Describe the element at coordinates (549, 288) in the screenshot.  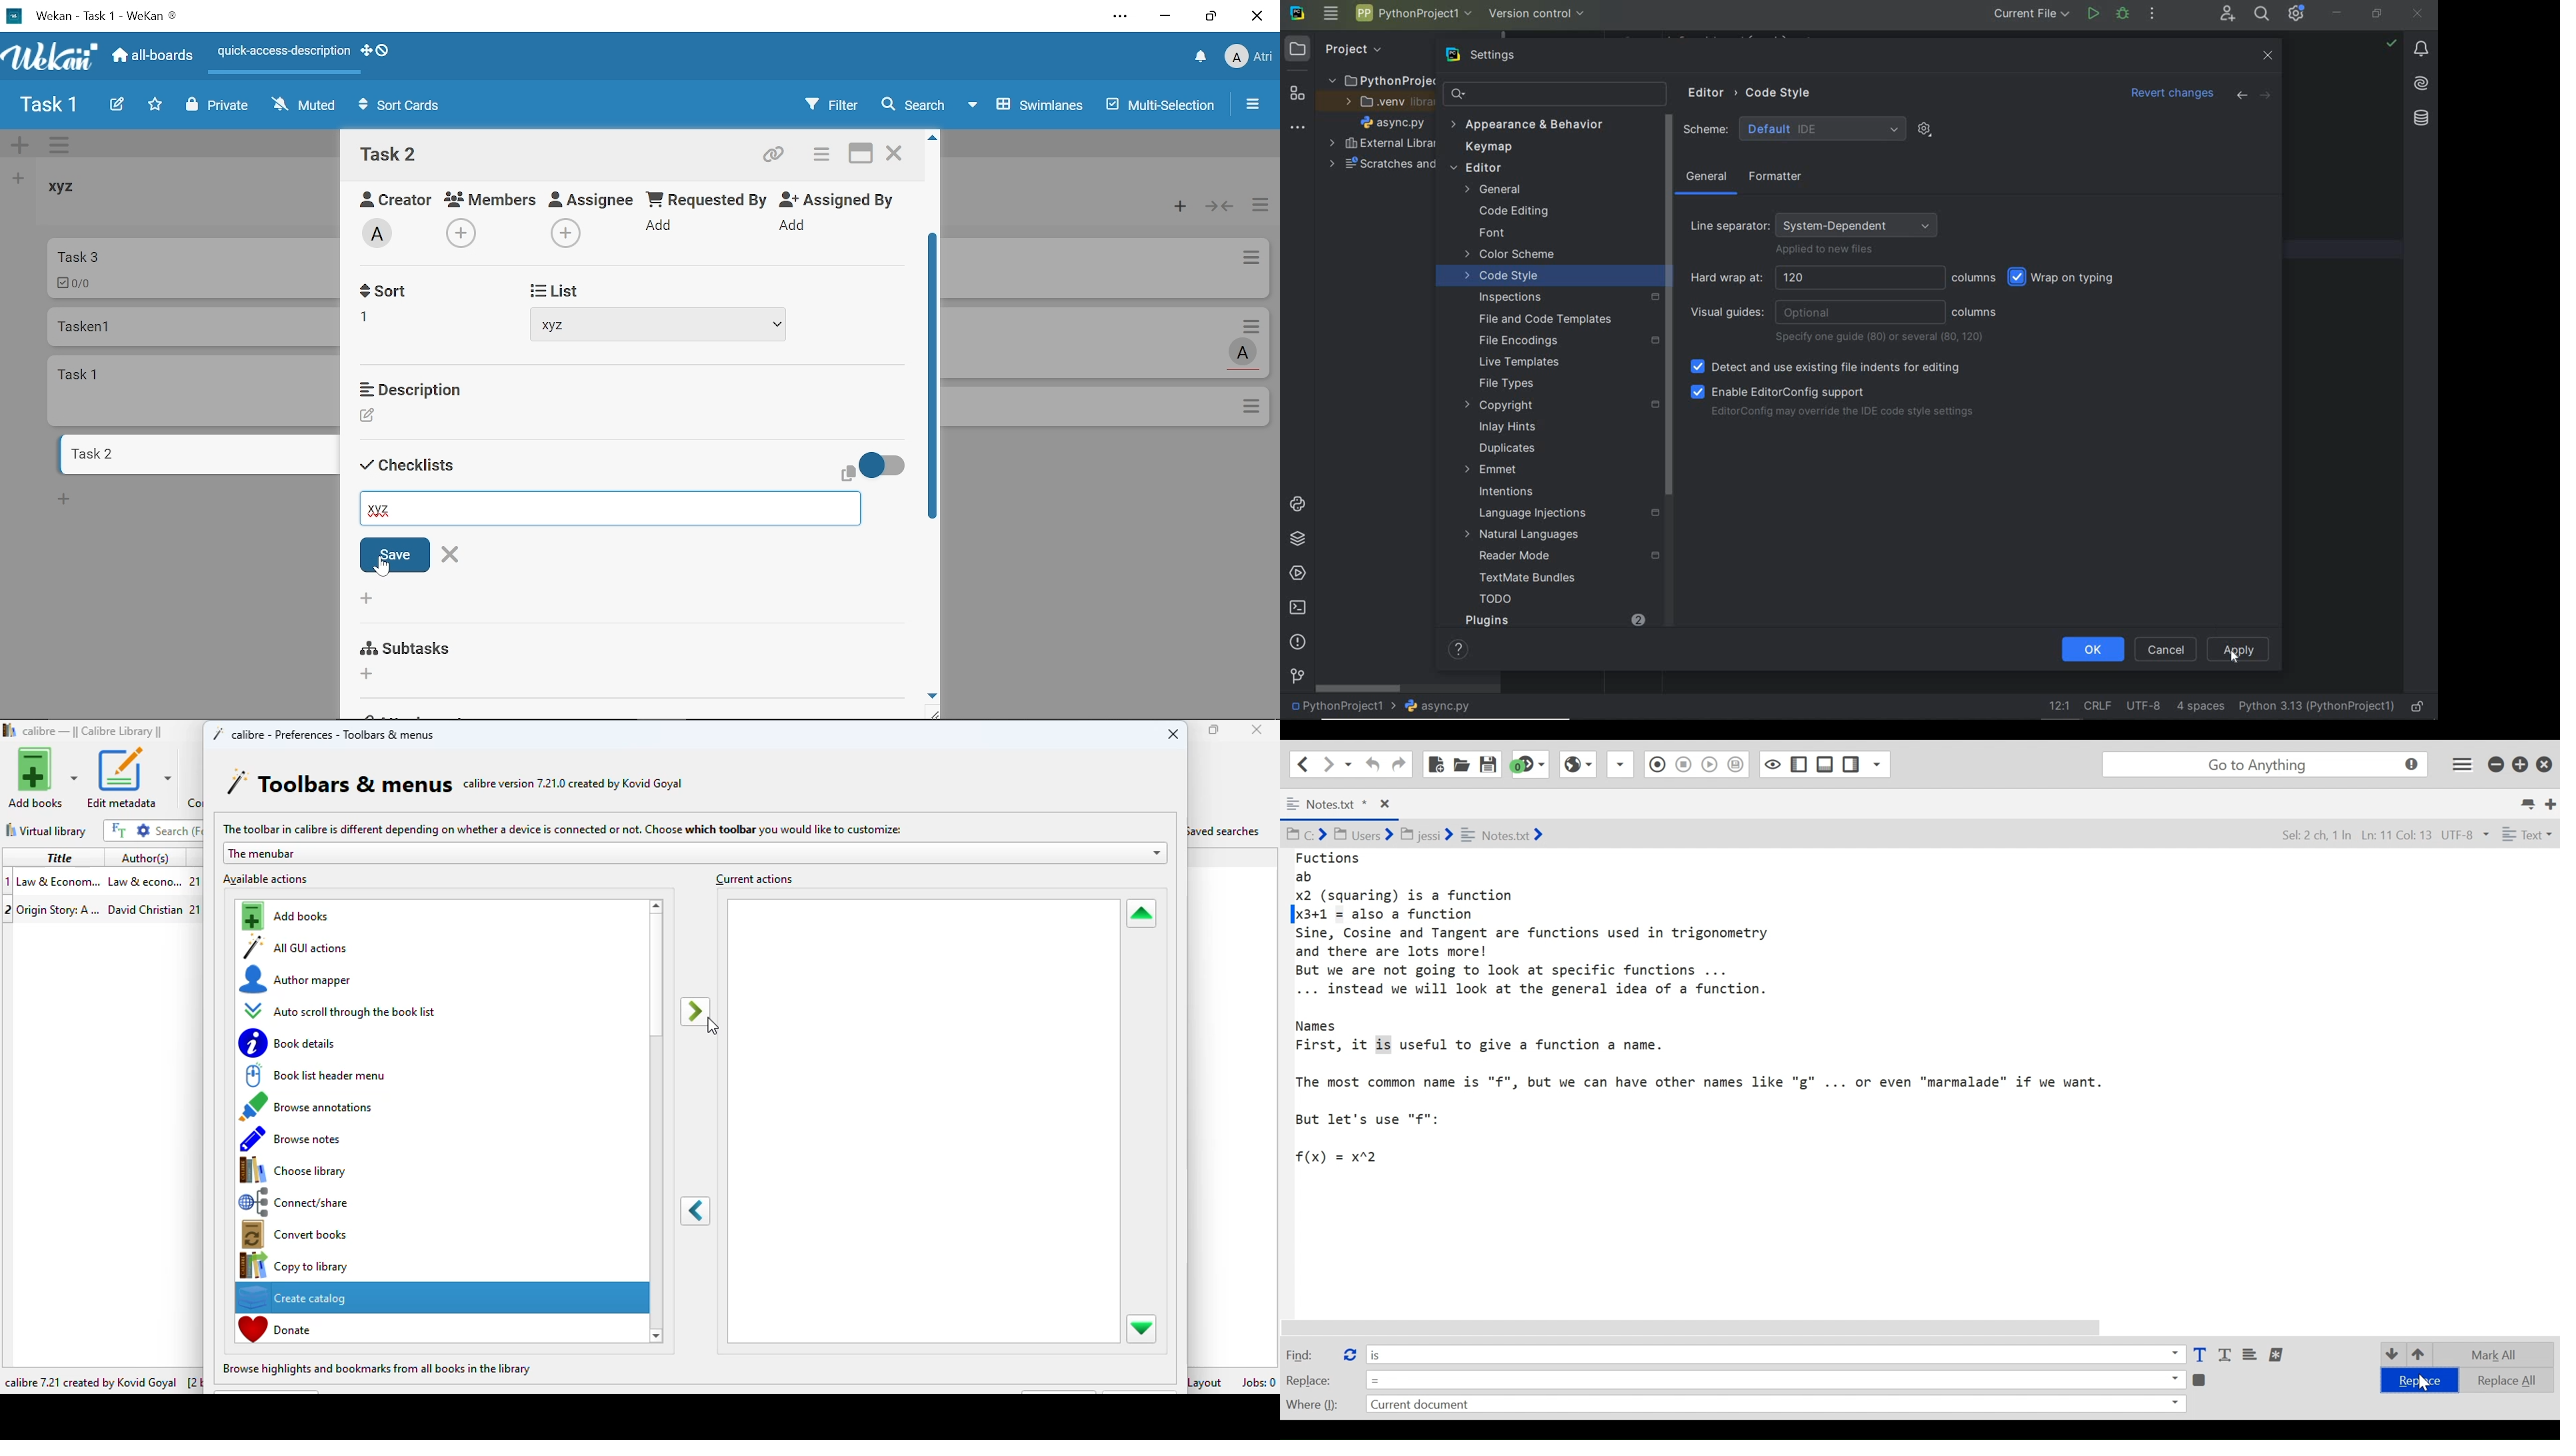
I see `Start` at that location.